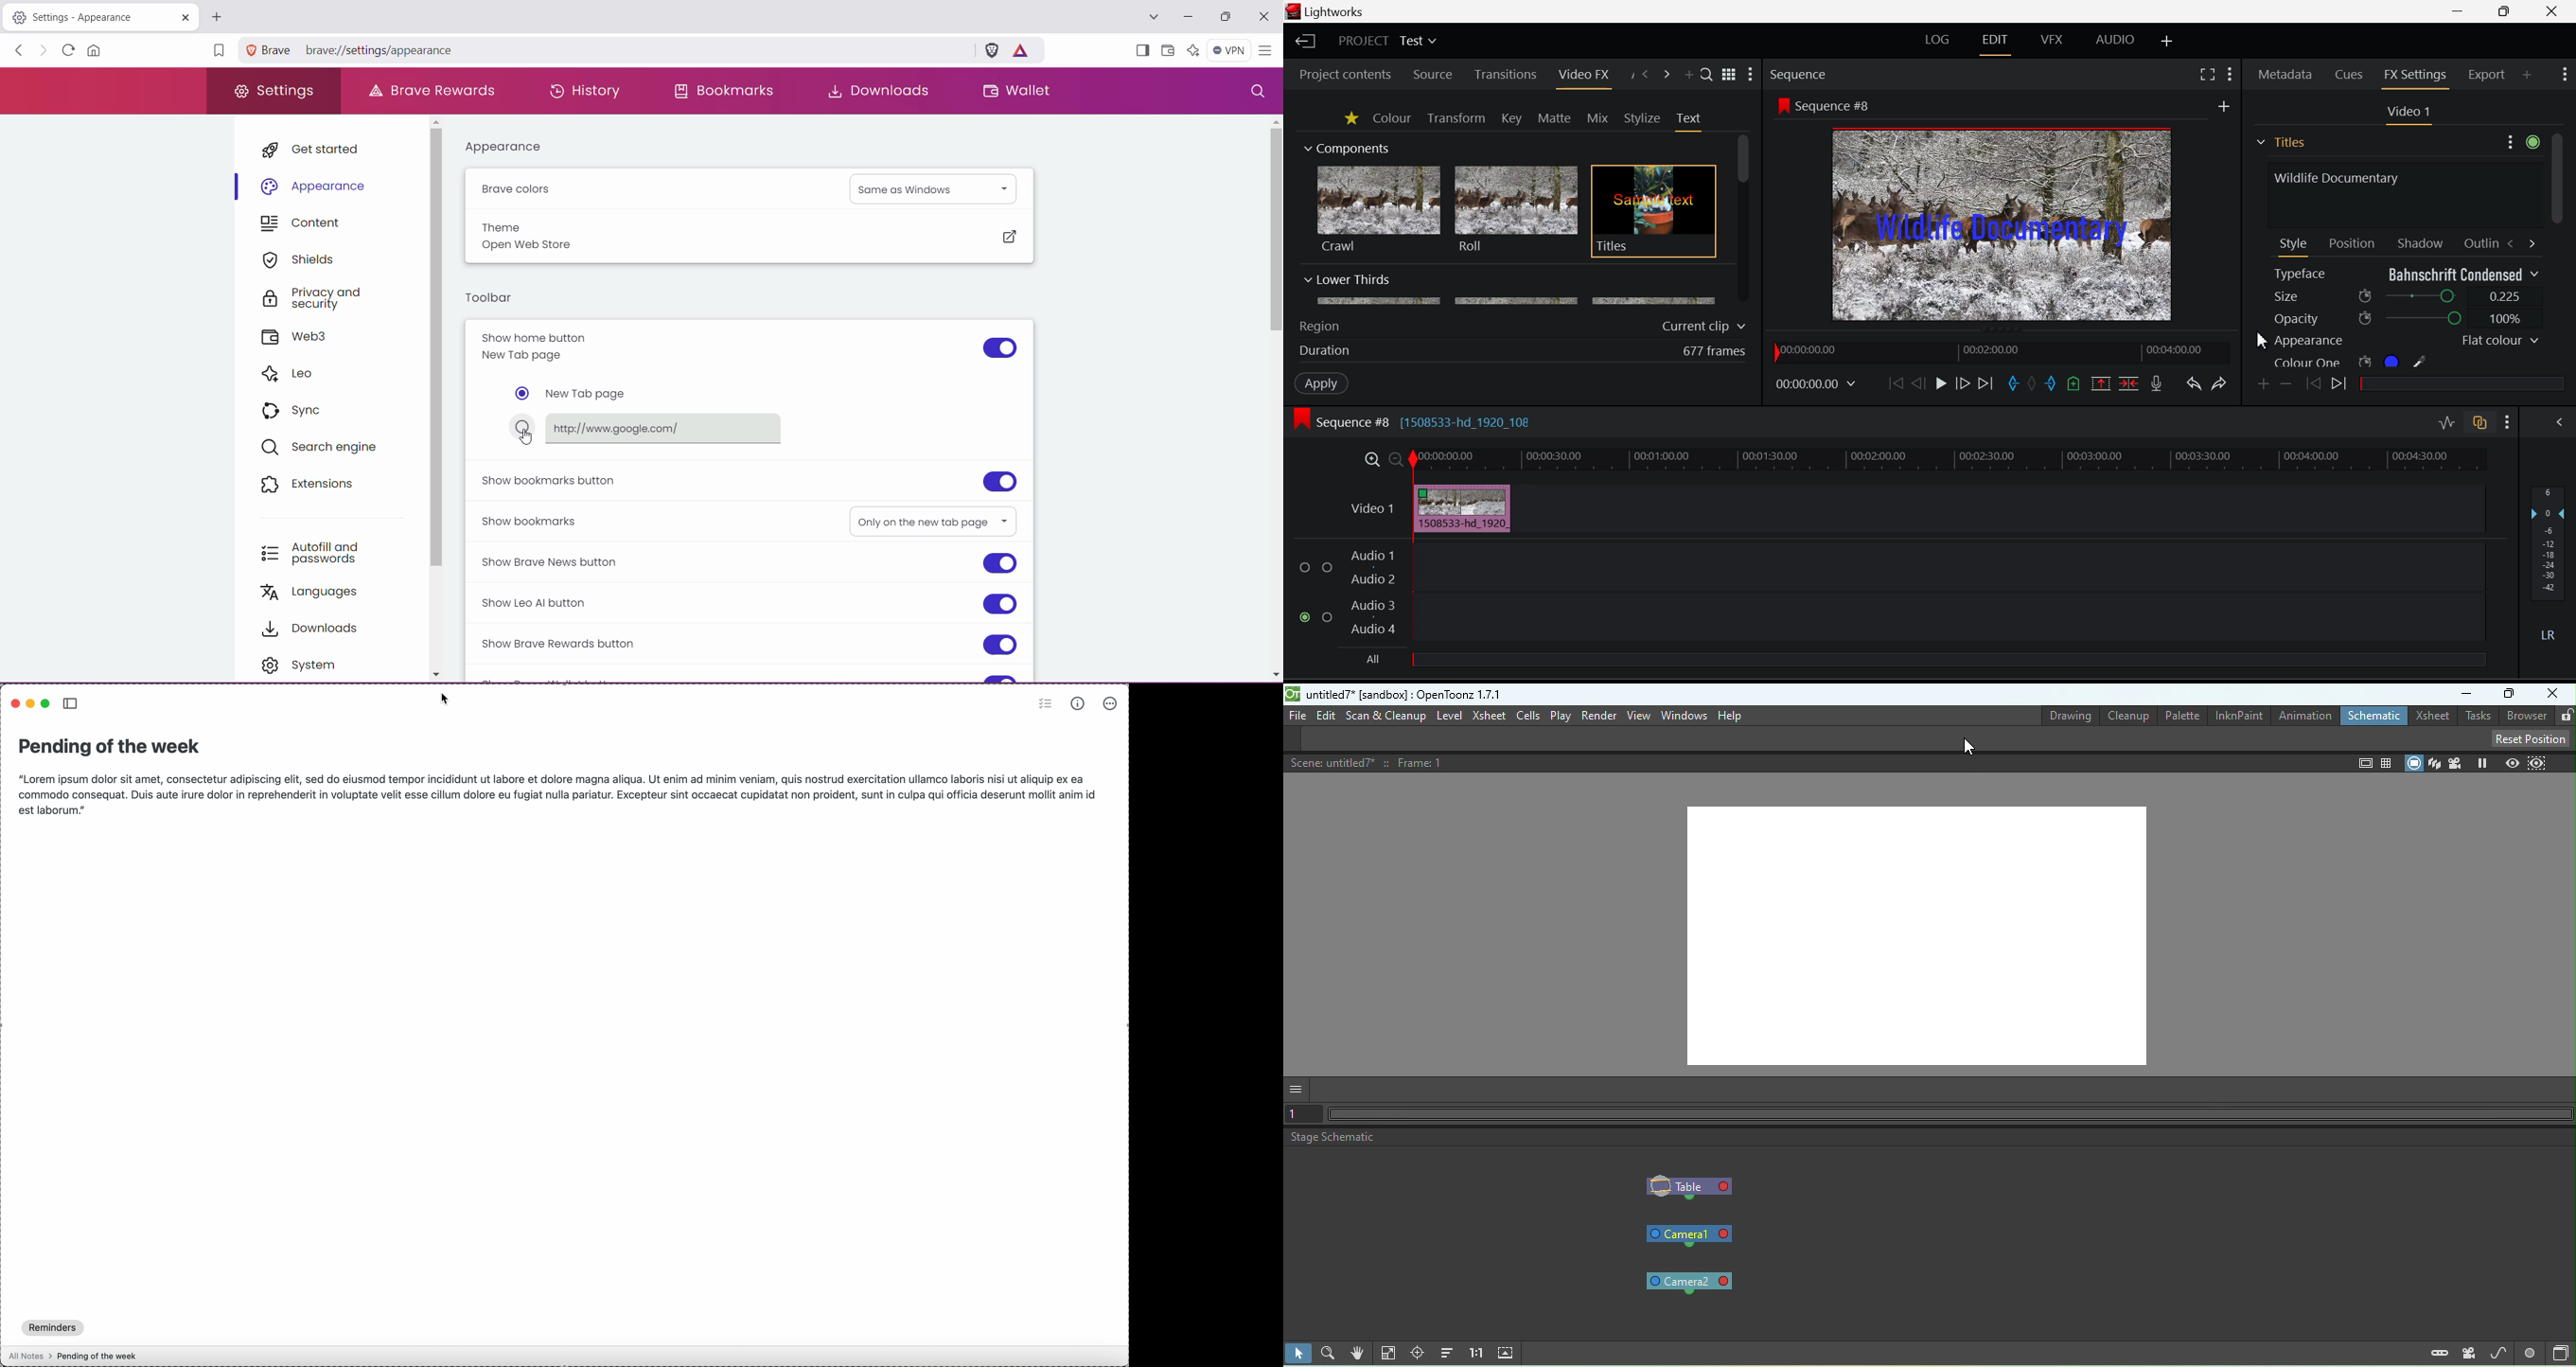 The image size is (2576, 1372). I want to click on Project Timeline, so click(1949, 461).